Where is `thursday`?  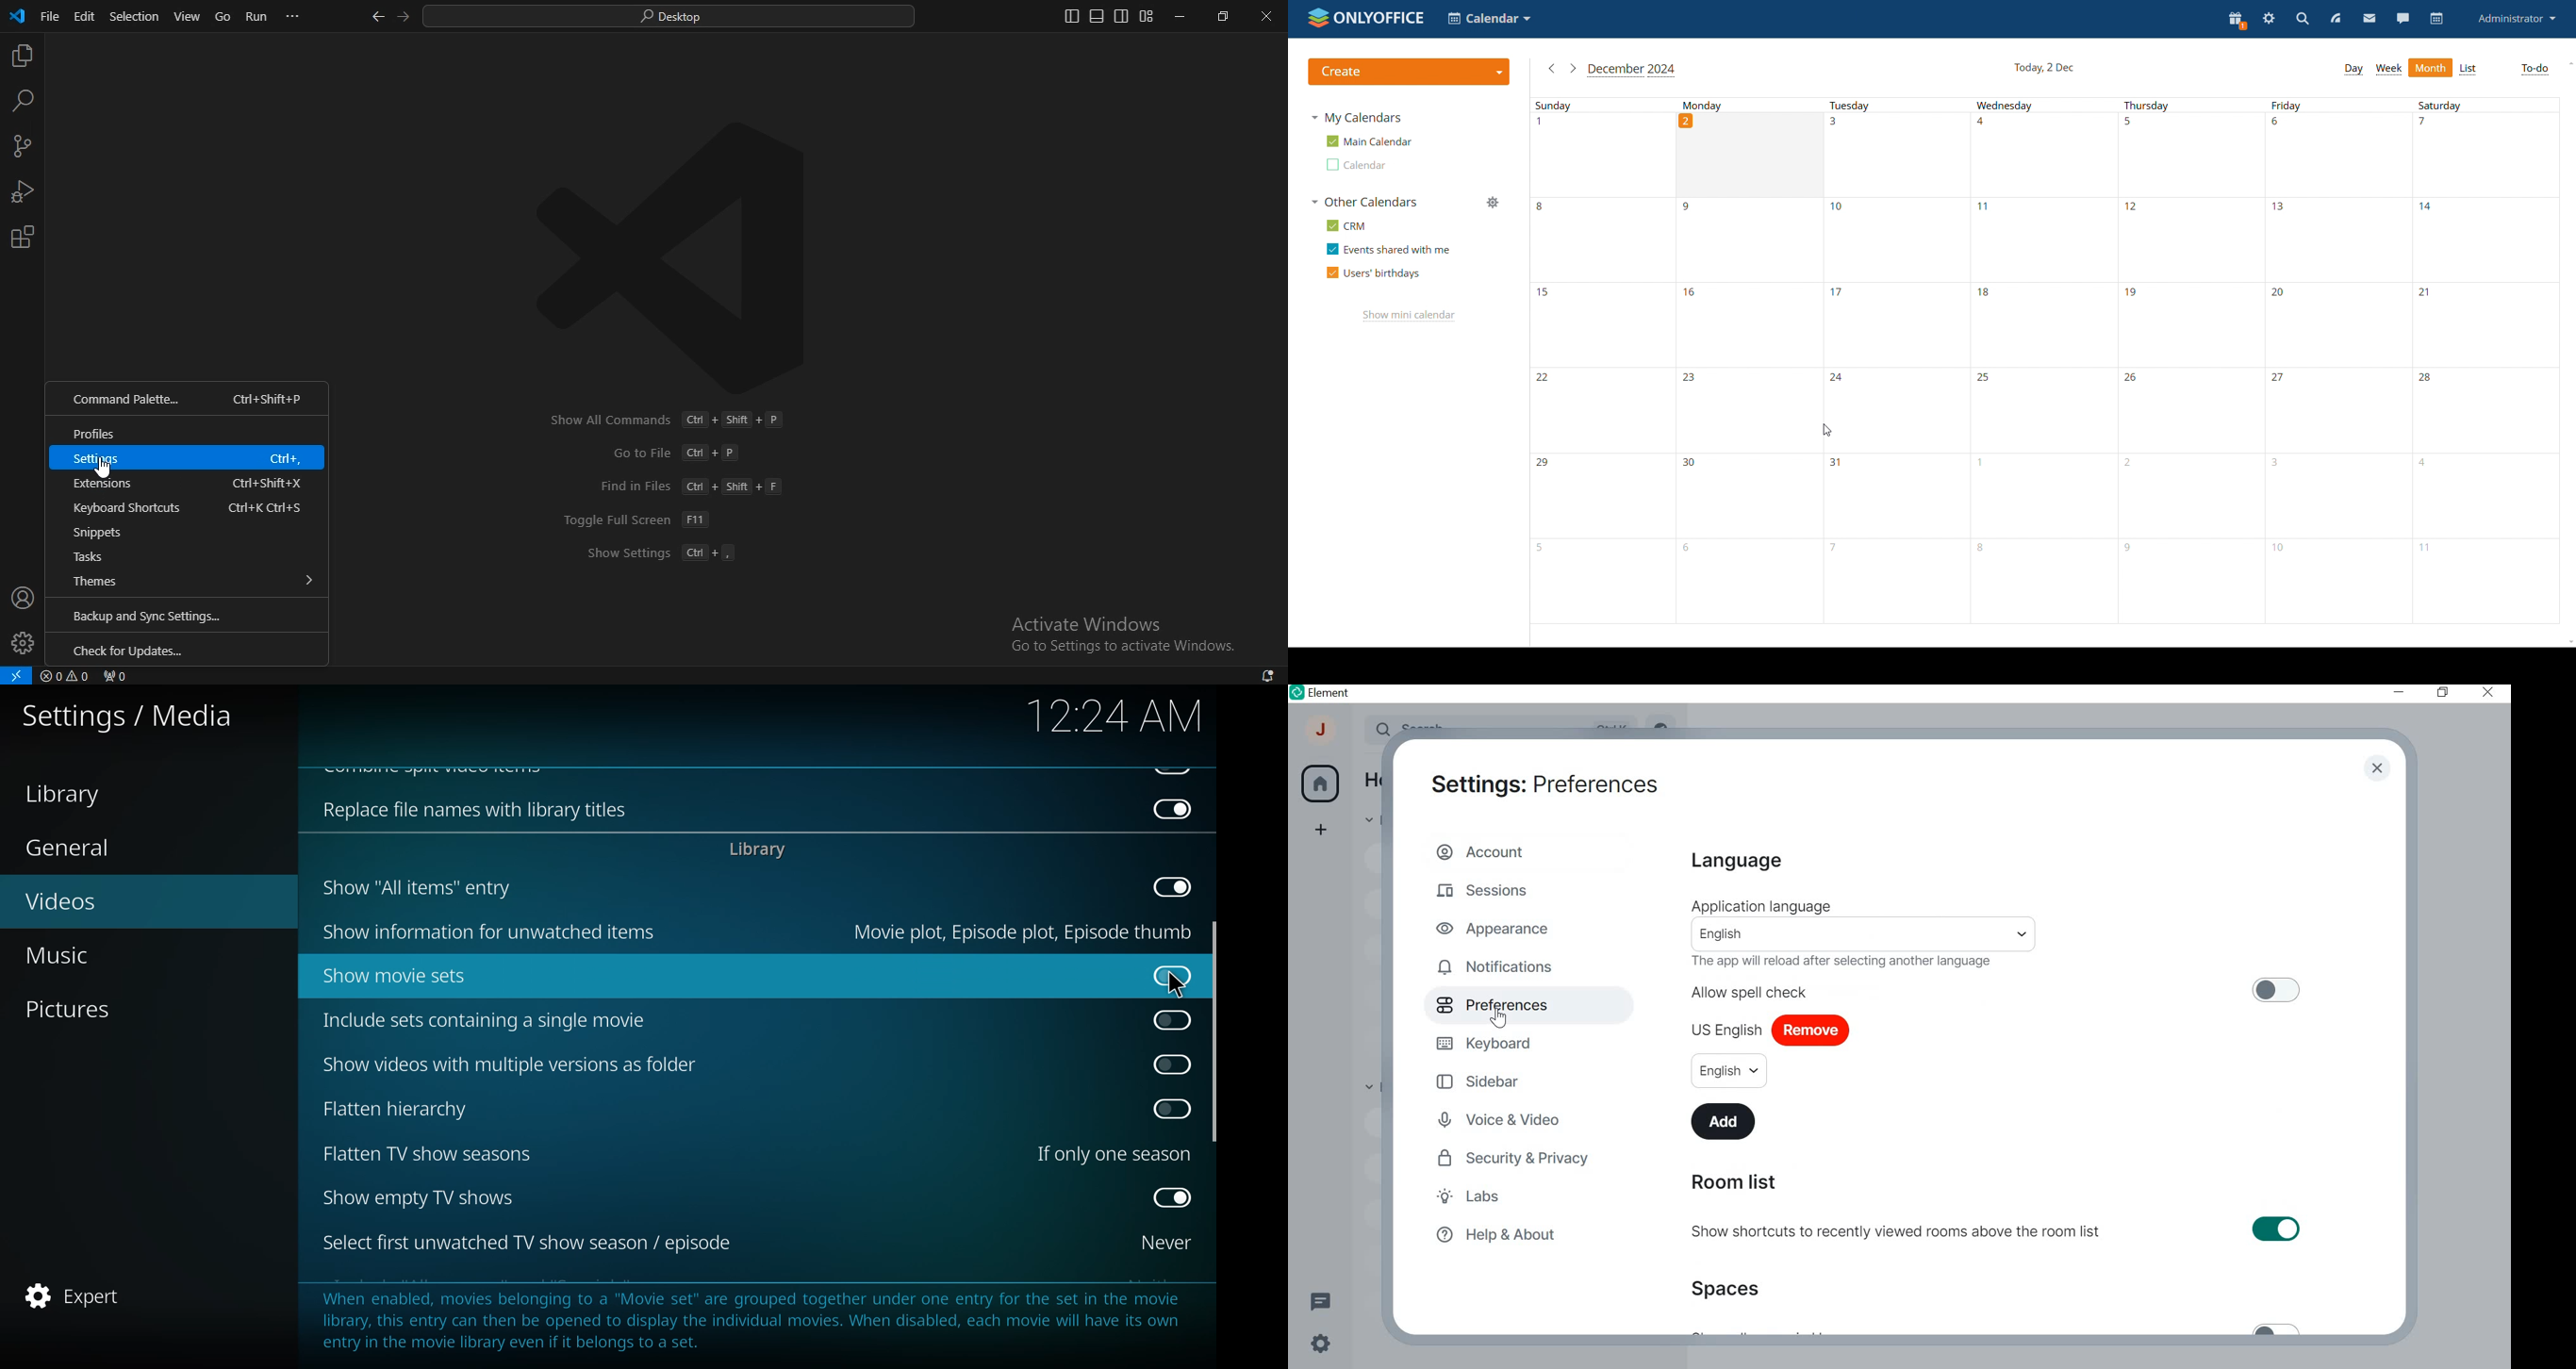
thursday is located at coordinates (2189, 361).